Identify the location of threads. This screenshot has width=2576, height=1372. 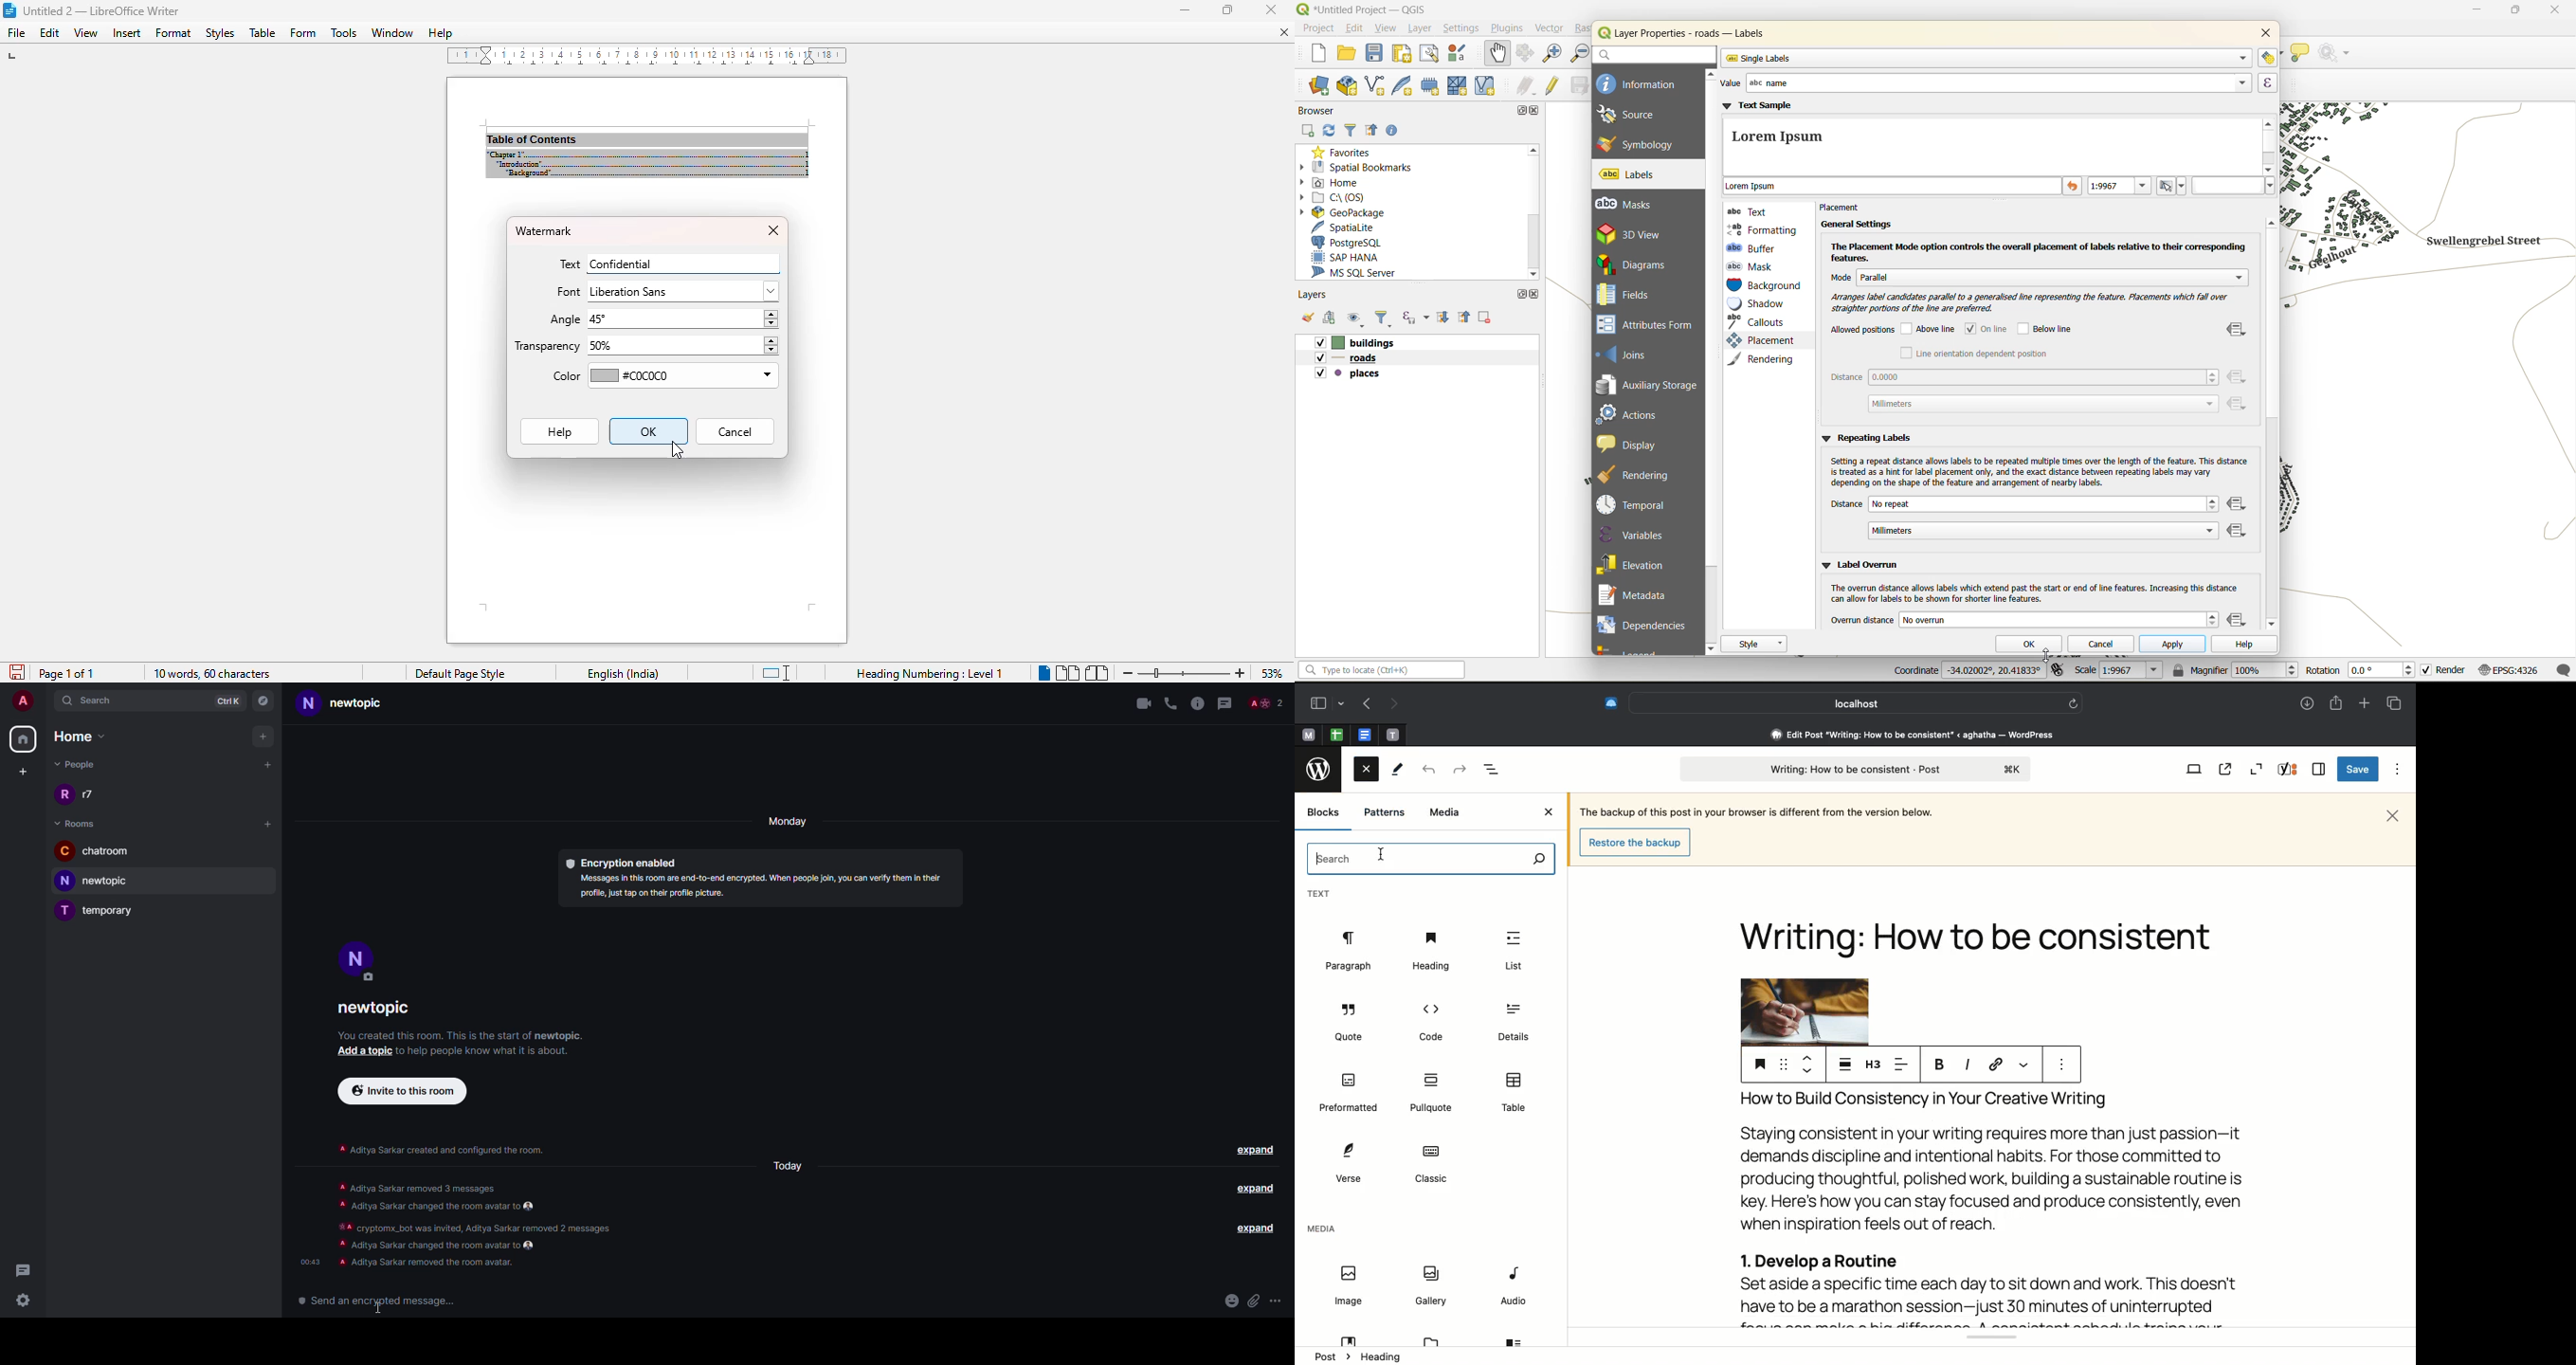
(1224, 701).